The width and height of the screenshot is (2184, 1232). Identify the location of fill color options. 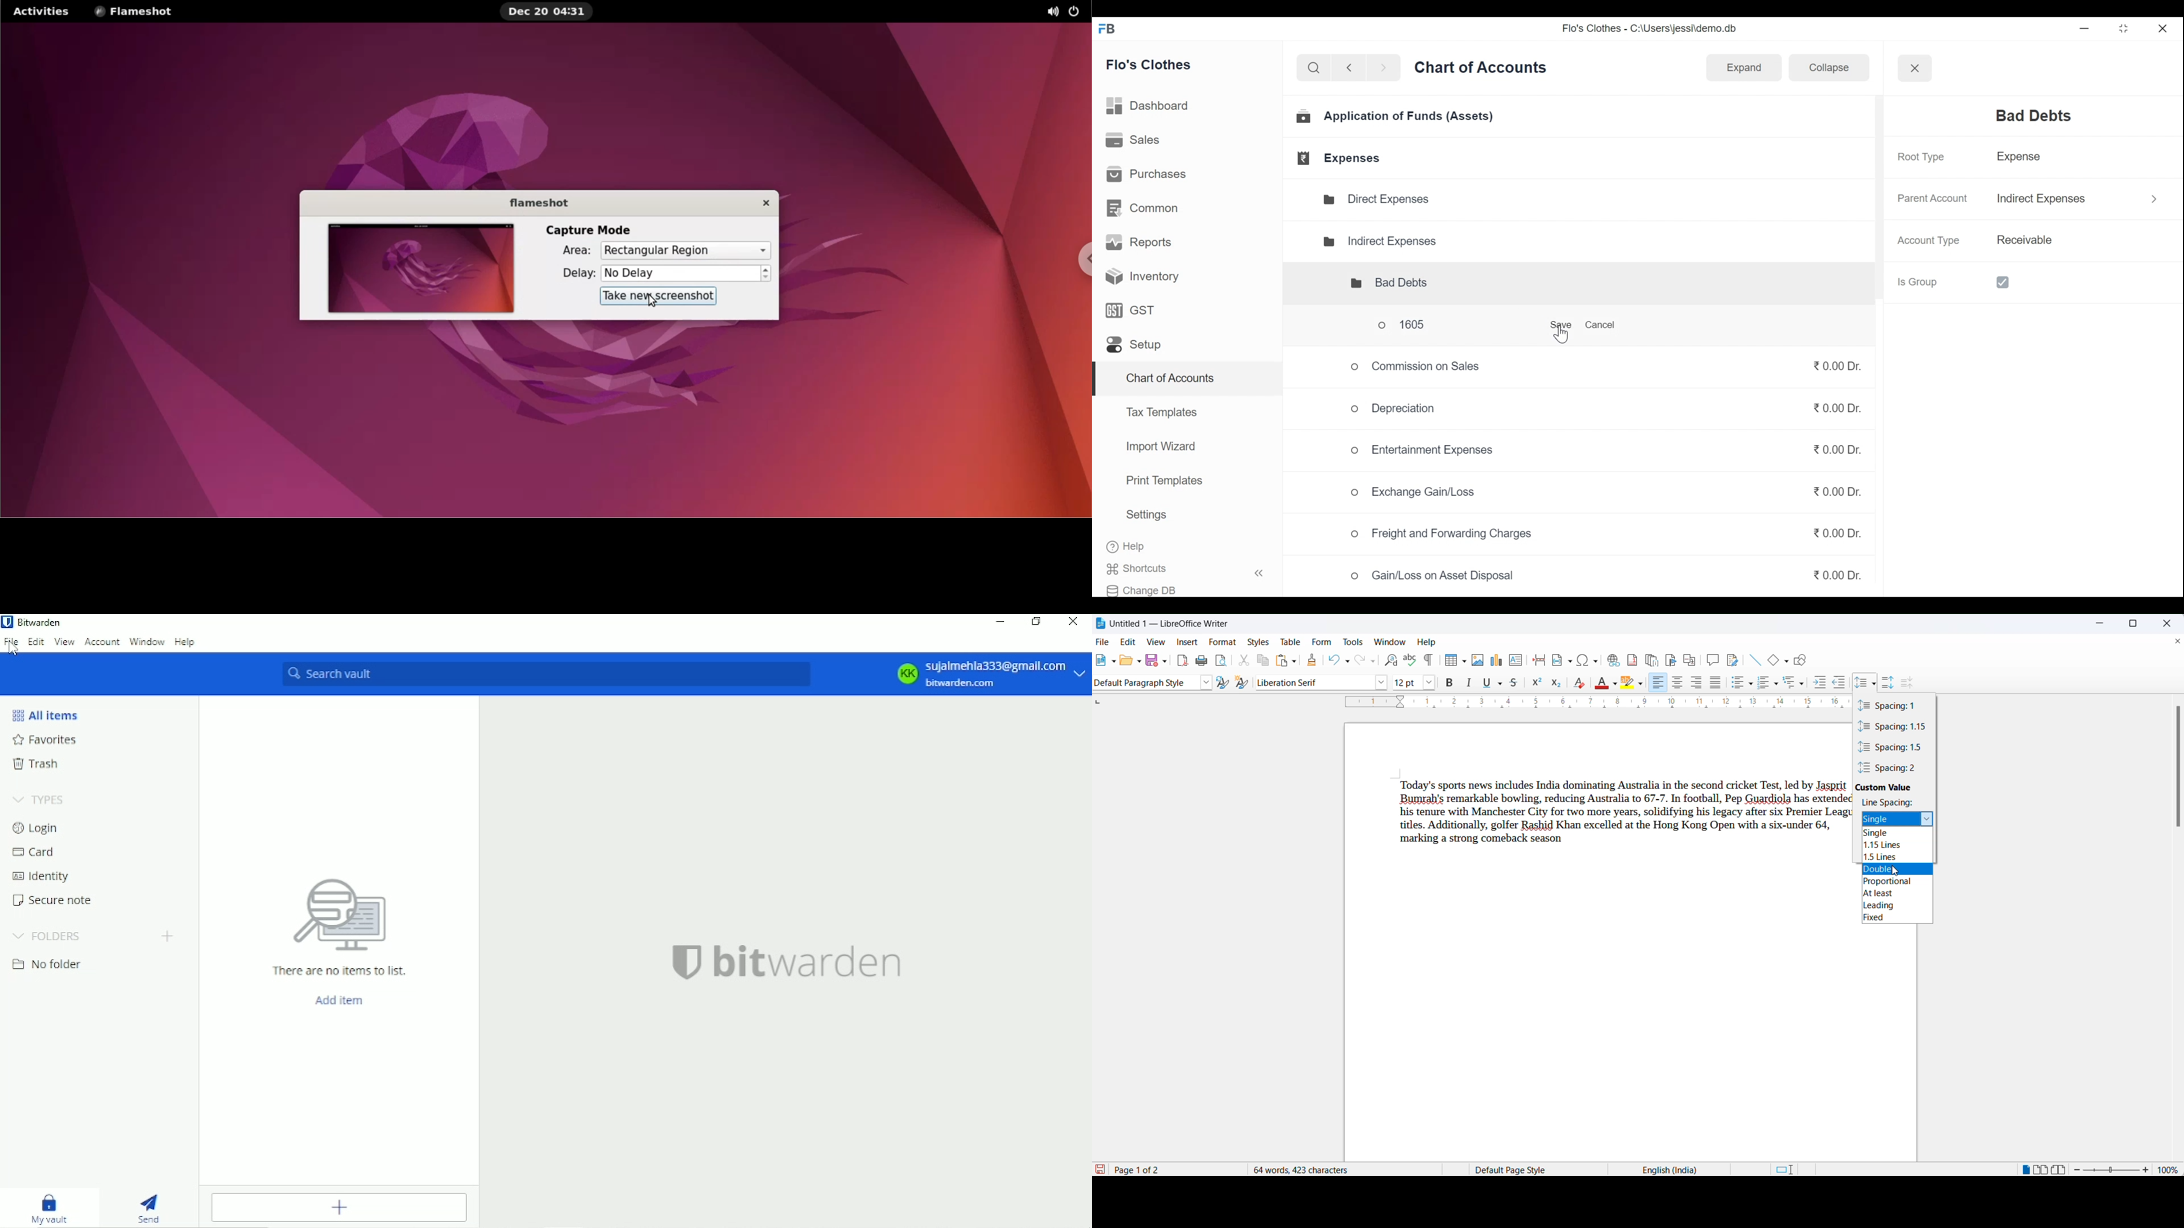
(1616, 684).